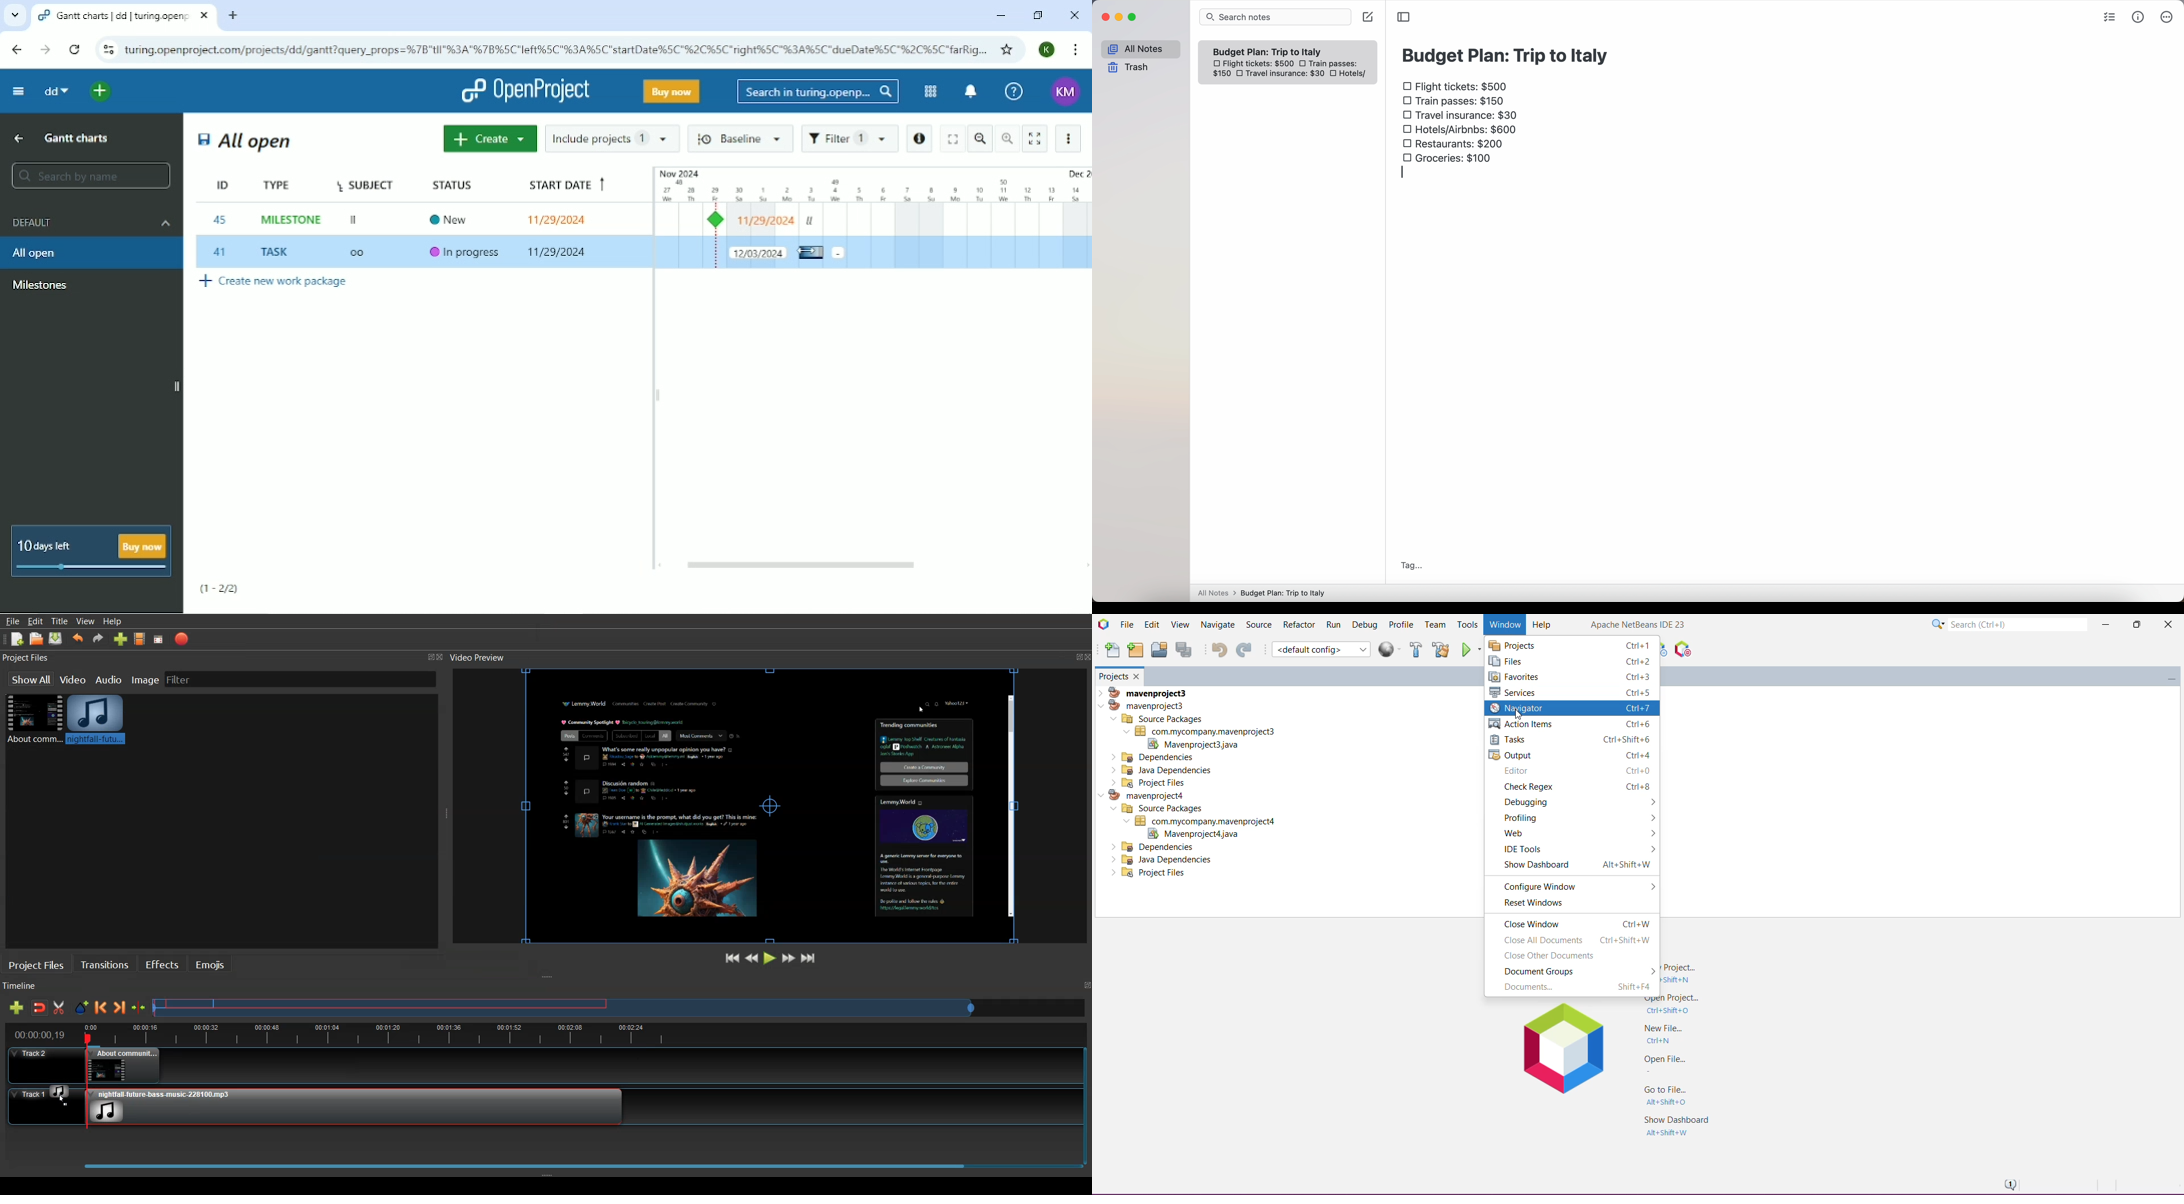  Describe the element at coordinates (1443, 159) in the screenshot. I see `groceries: $100 checkbox` at that location.